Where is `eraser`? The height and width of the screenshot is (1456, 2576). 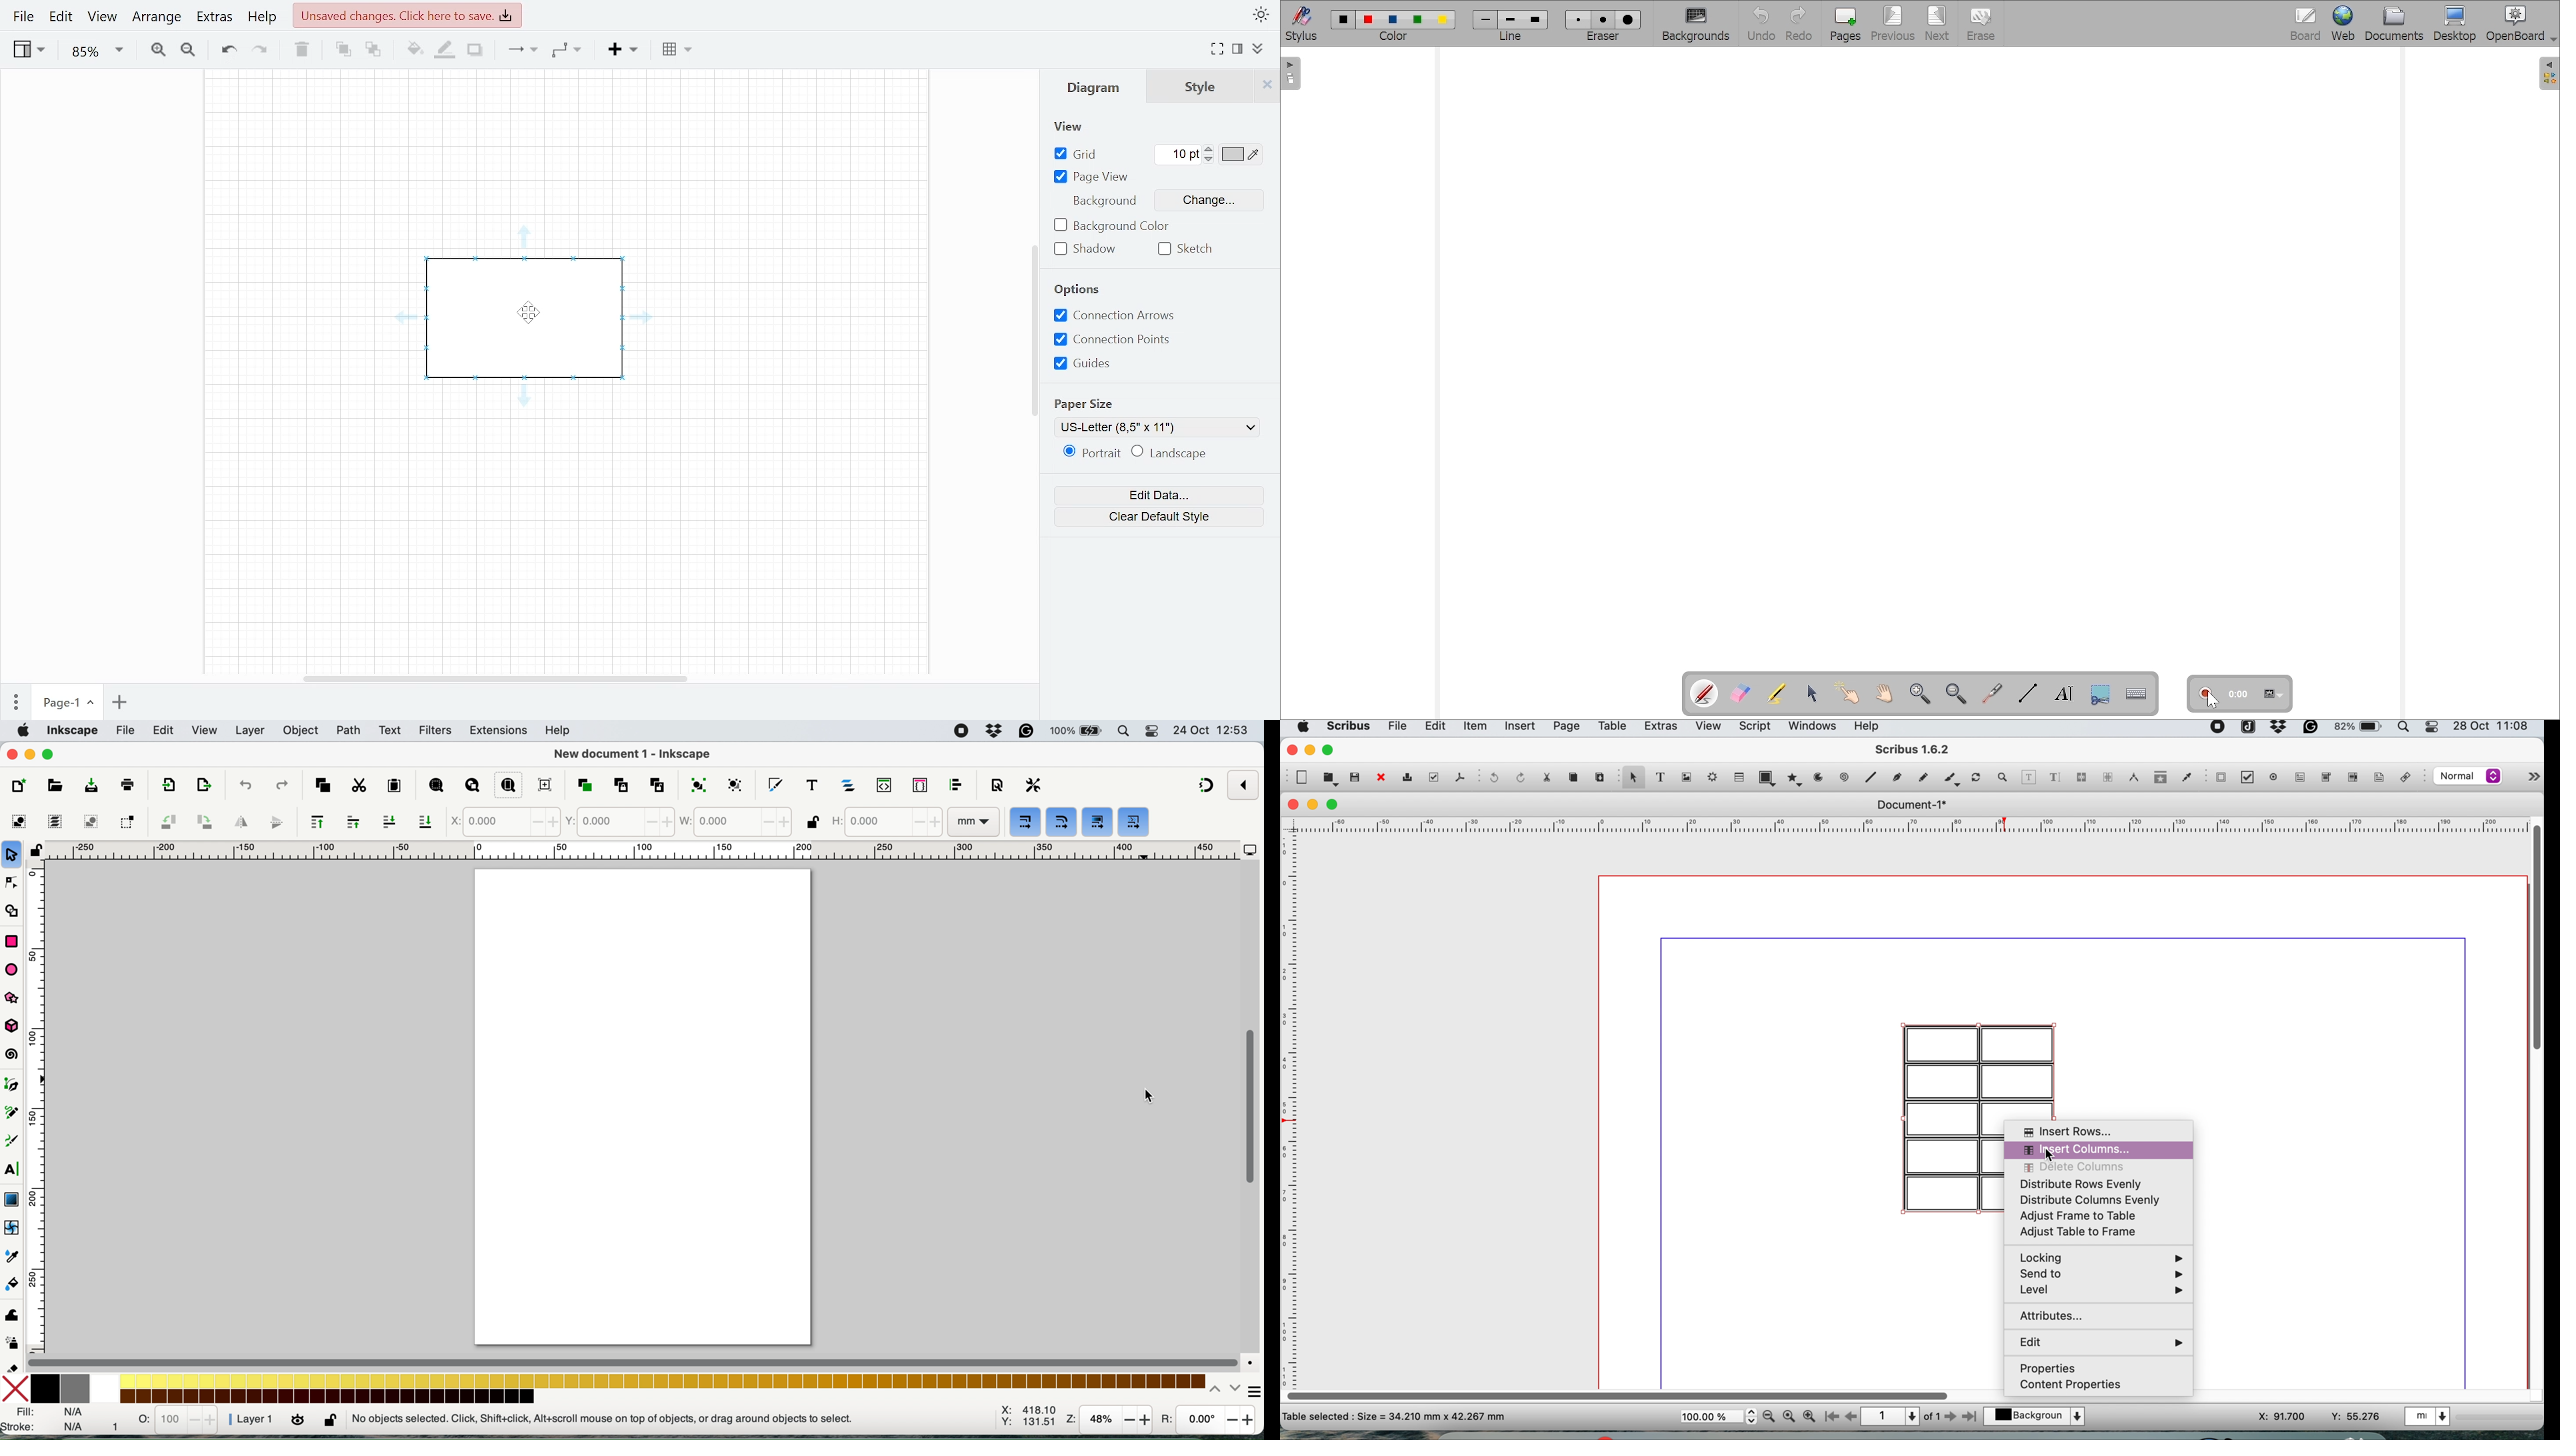 eraser is located at coordinates (1603, 38).